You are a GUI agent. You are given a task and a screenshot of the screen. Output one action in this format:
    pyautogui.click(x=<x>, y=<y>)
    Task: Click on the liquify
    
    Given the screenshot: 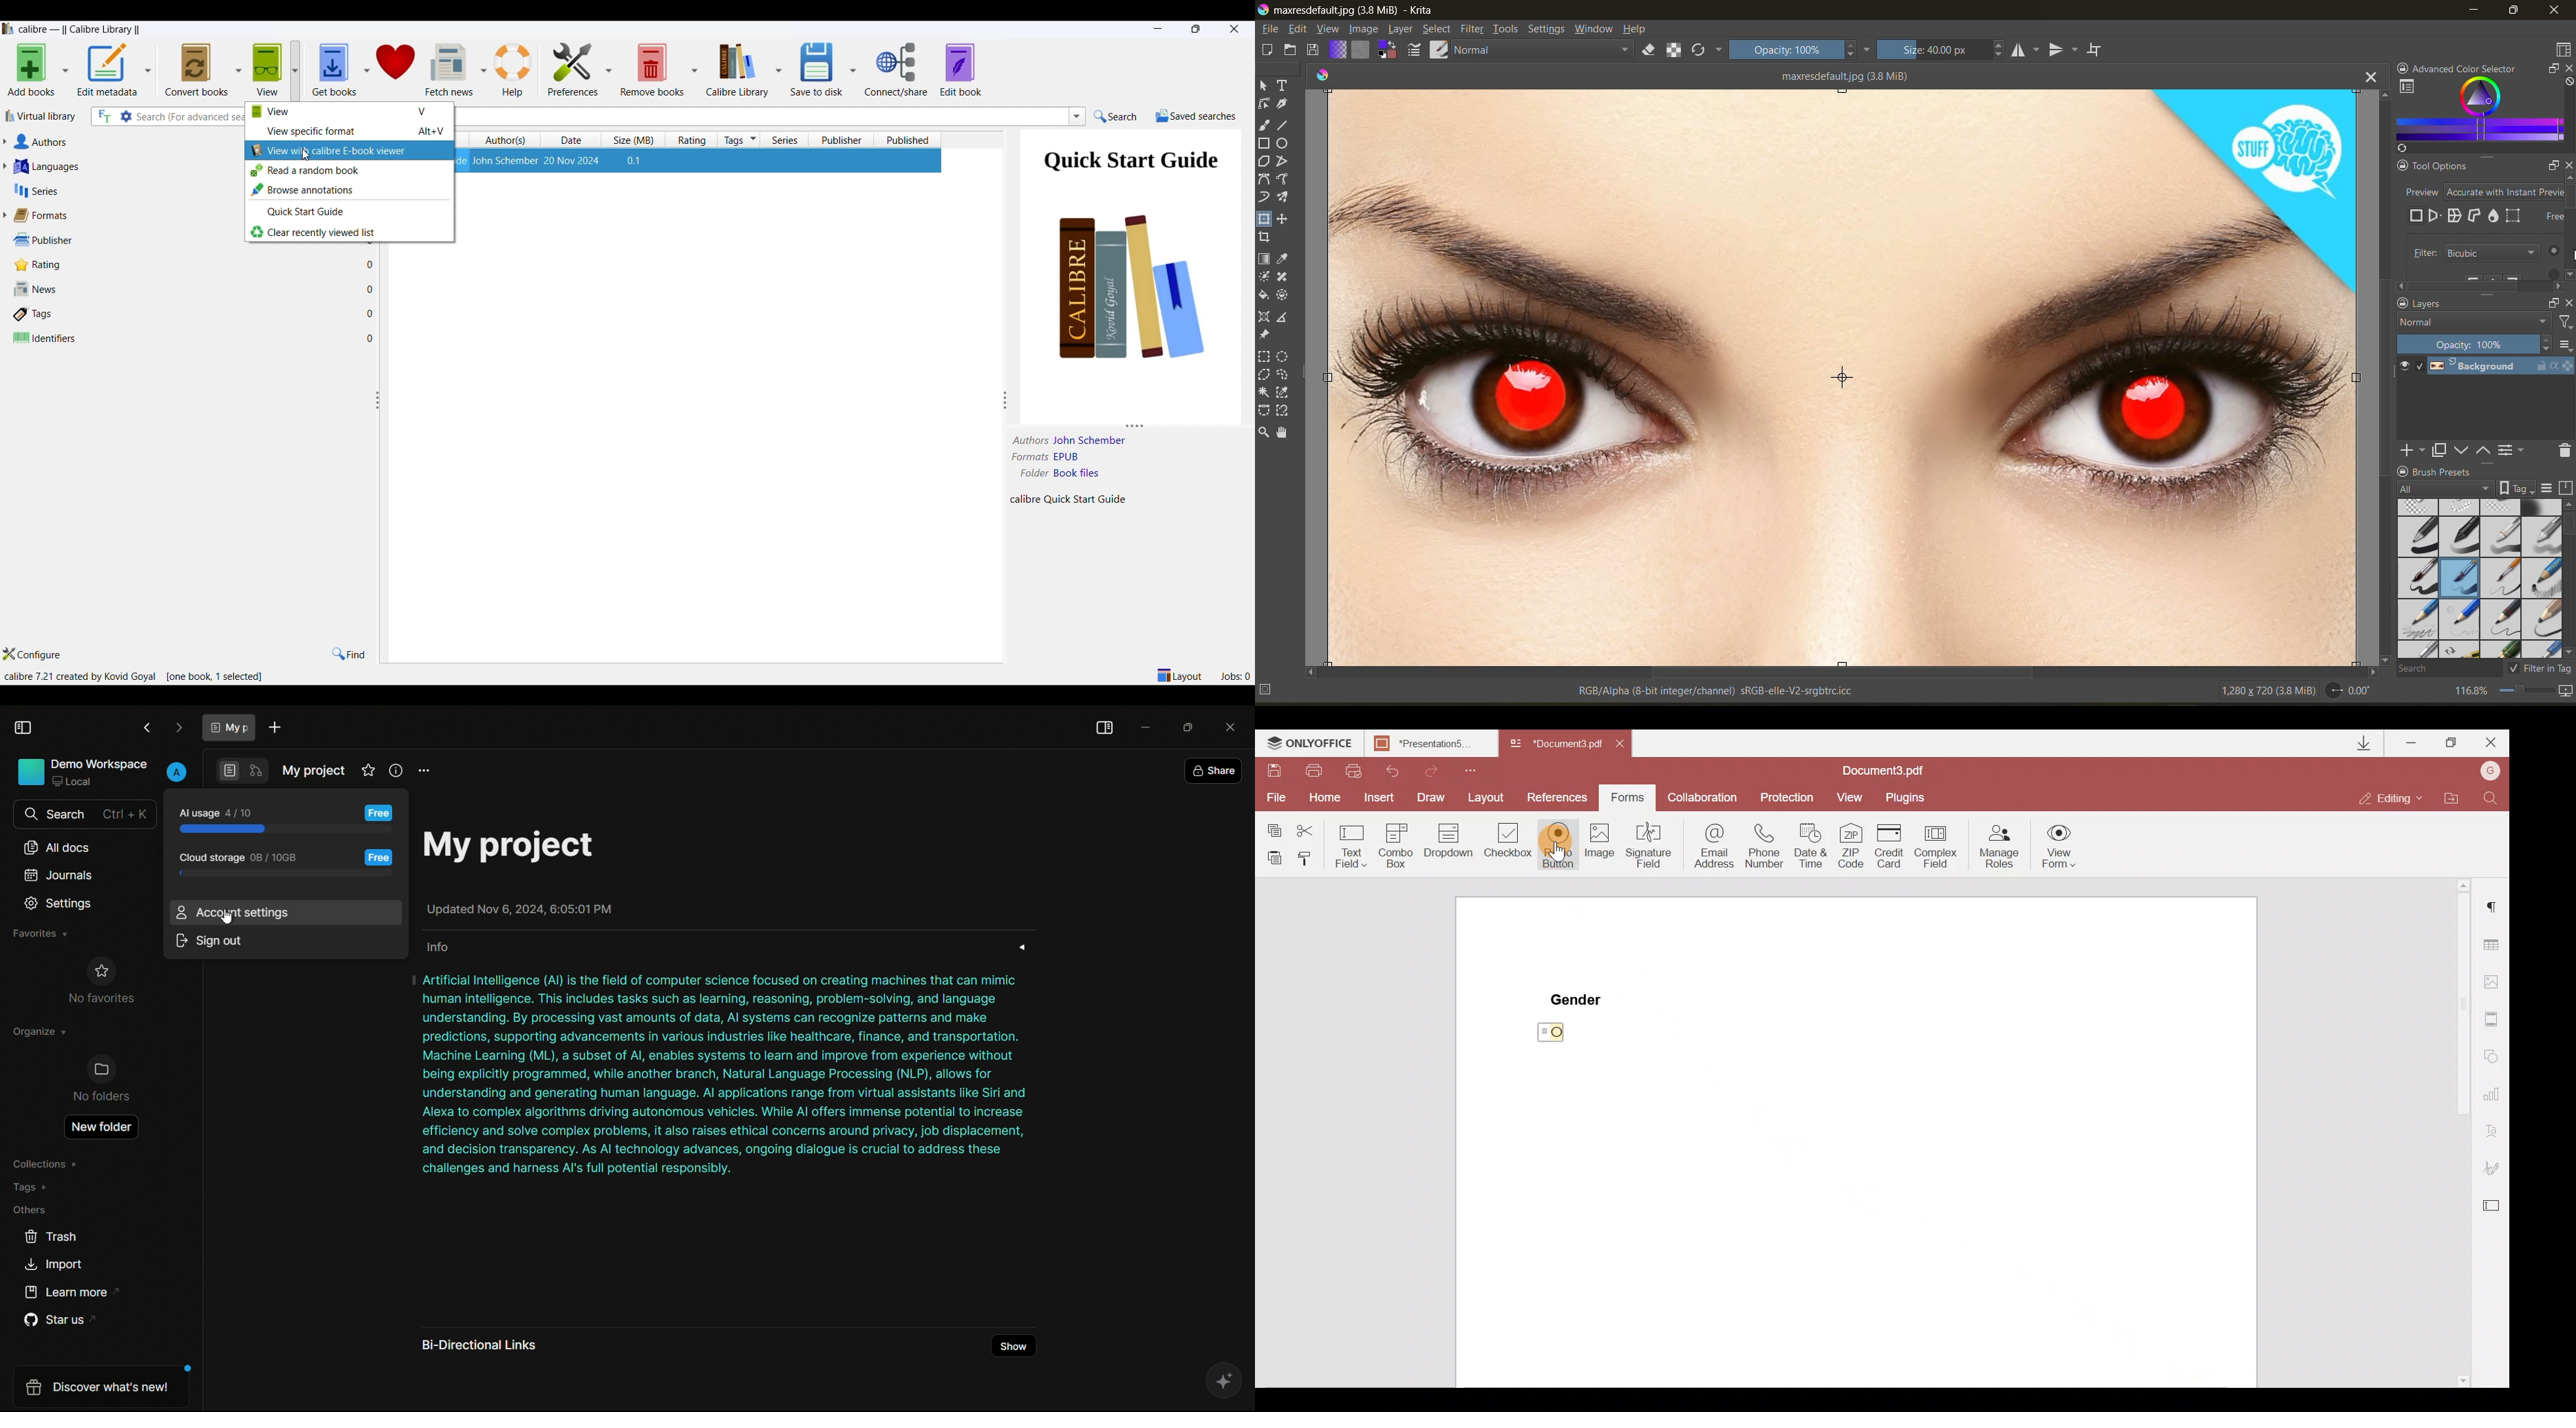 What is the action you would take?
    pyautogui.click(x=2493, y=215)
    